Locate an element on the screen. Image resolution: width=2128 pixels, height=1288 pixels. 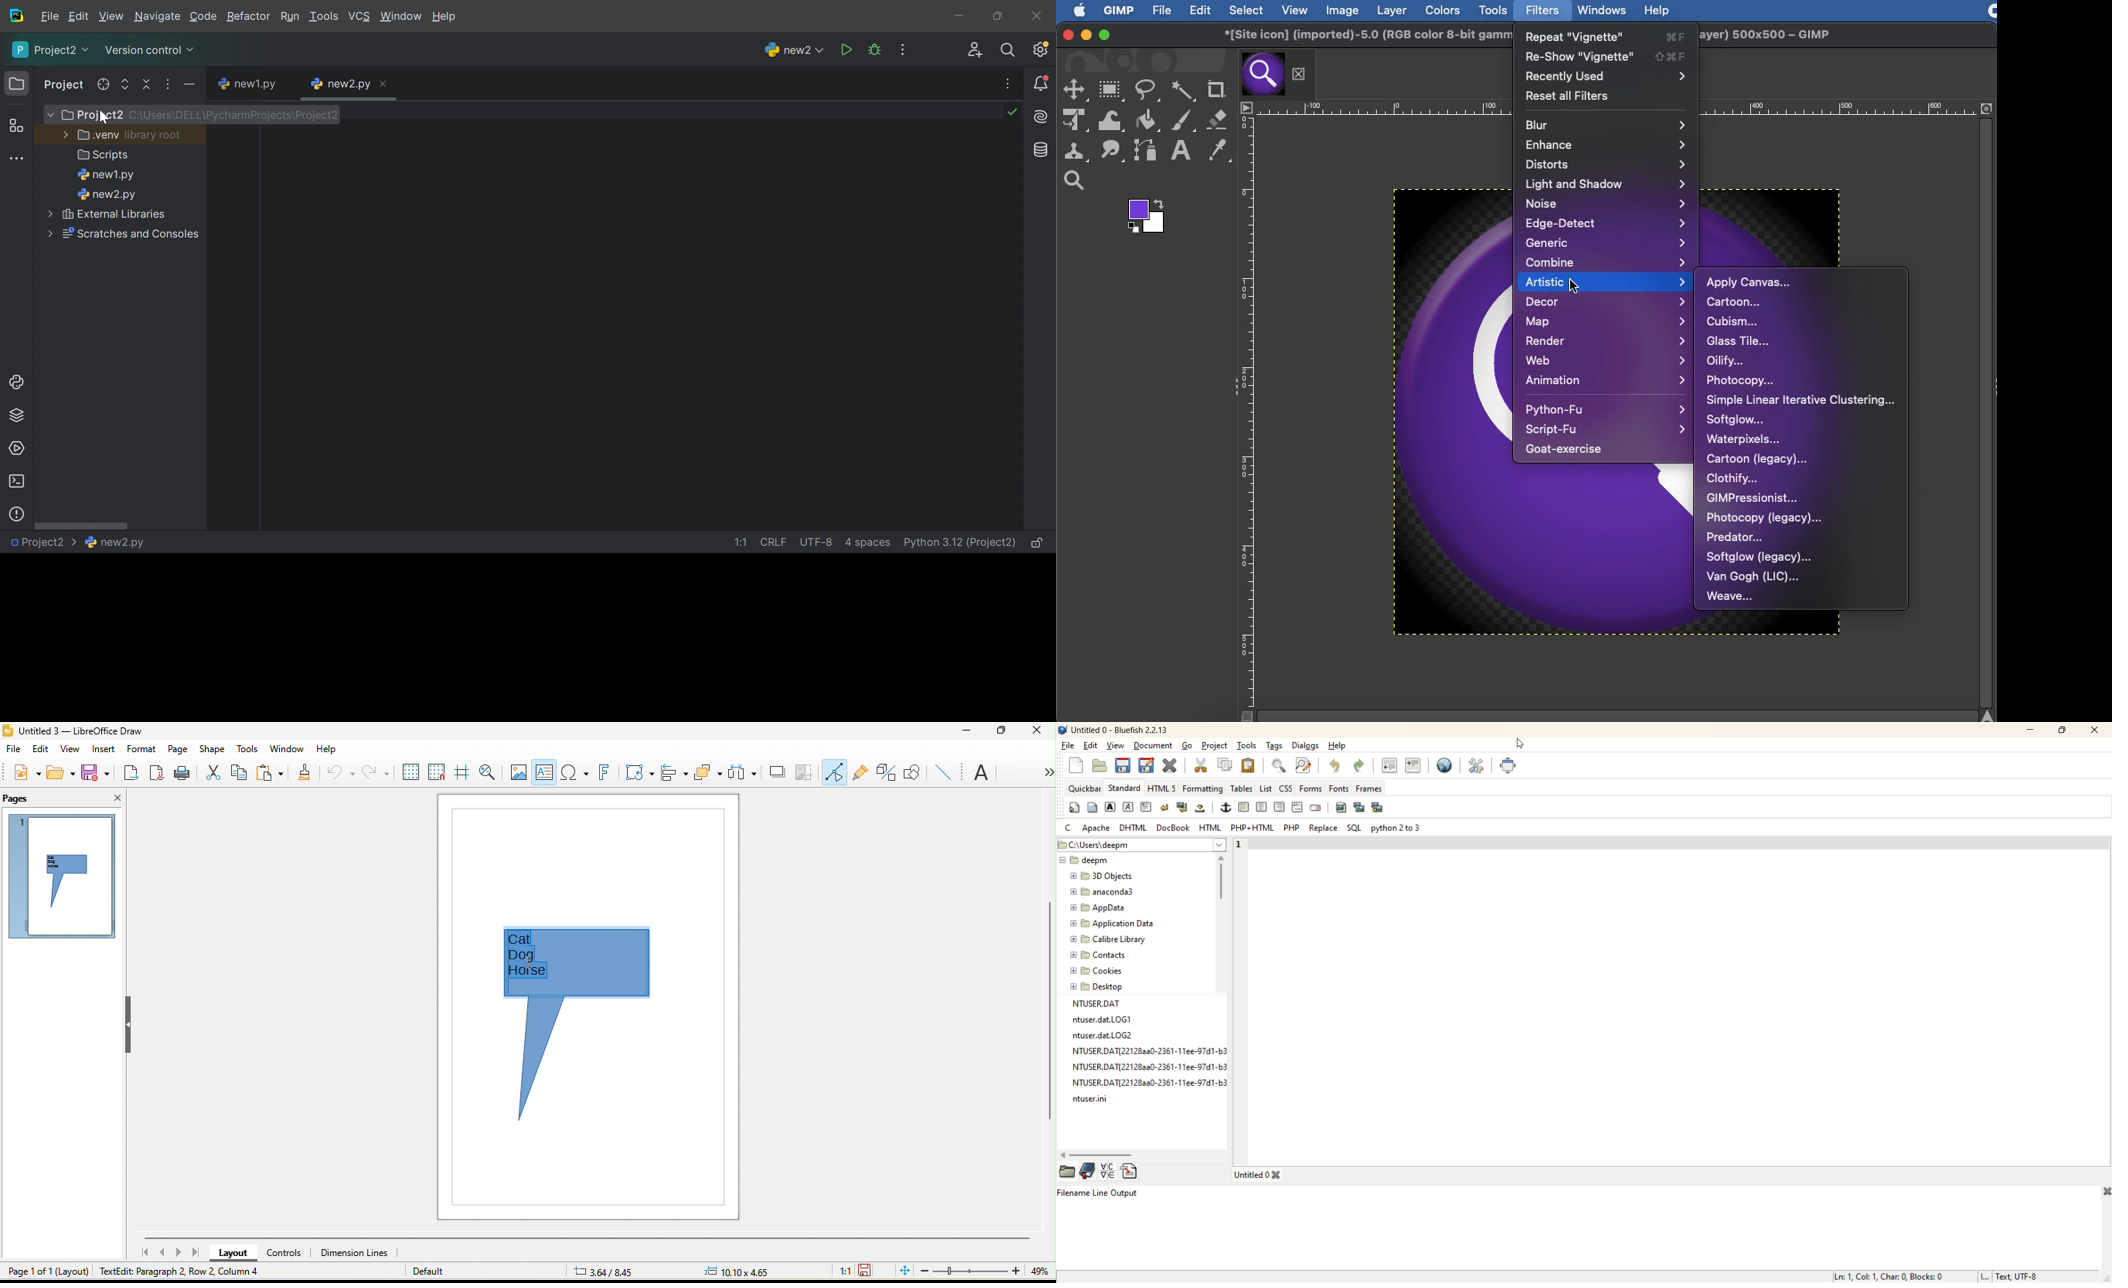
Clothify is located at coordinates (1734, 479).